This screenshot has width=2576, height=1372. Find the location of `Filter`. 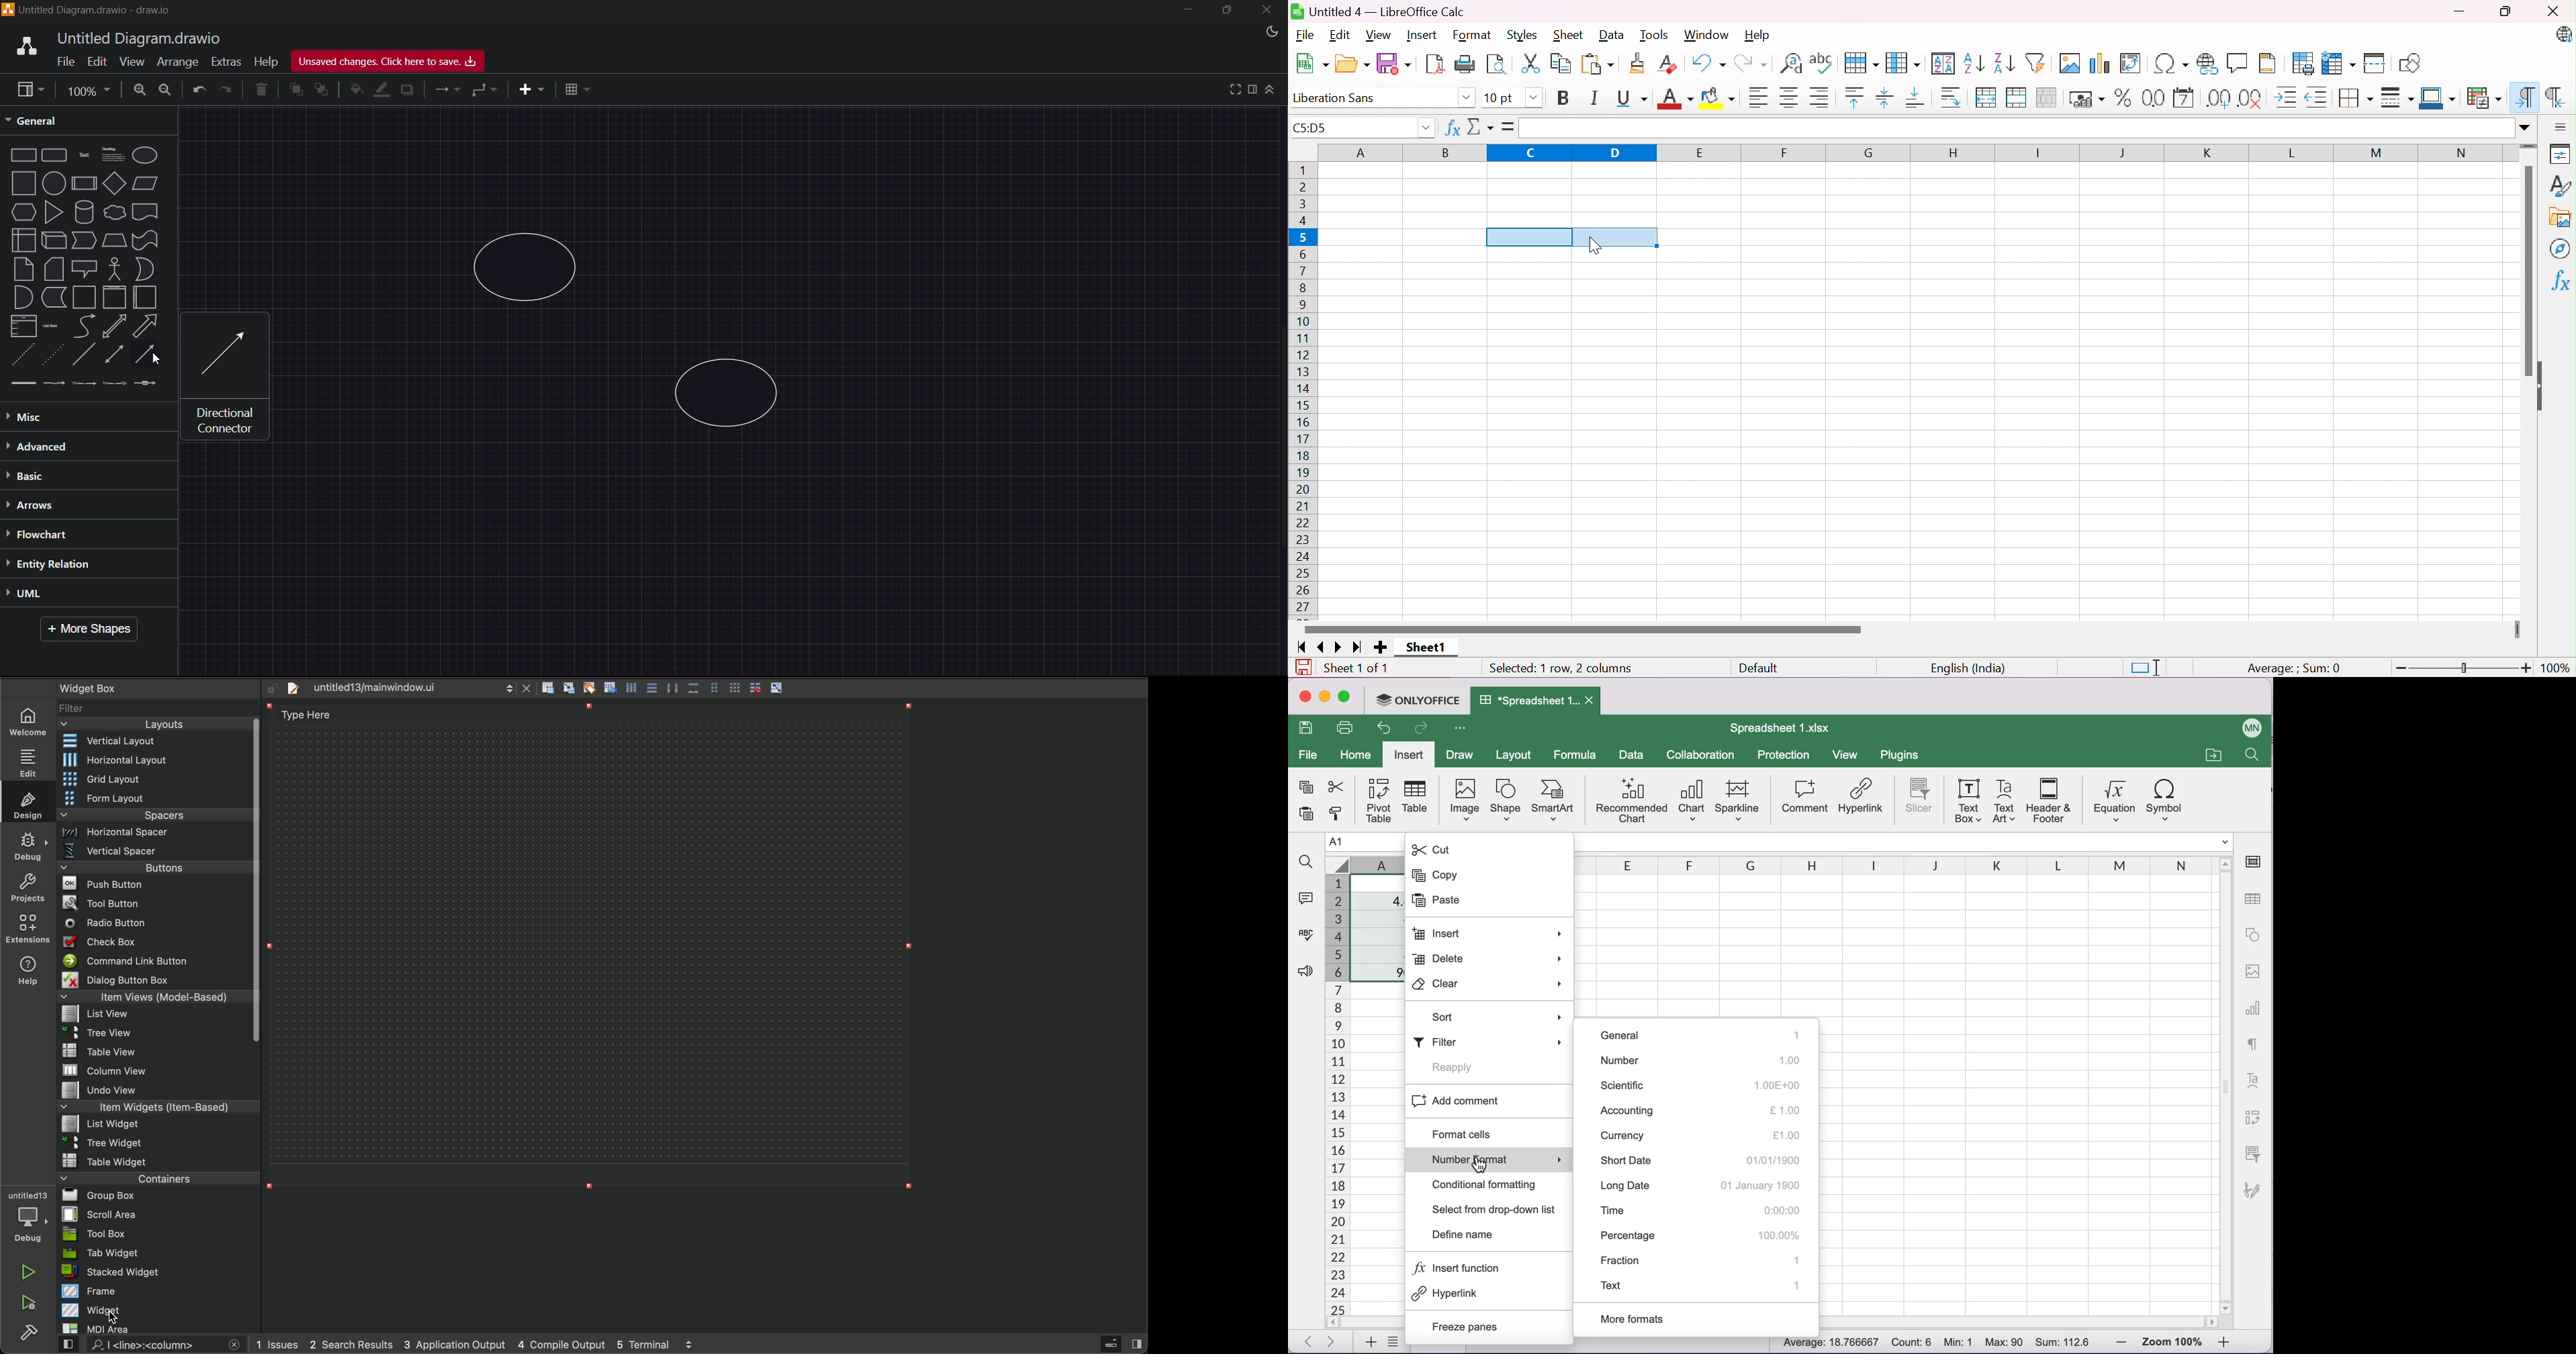

Filter is located at coordinates (1493, 1039).